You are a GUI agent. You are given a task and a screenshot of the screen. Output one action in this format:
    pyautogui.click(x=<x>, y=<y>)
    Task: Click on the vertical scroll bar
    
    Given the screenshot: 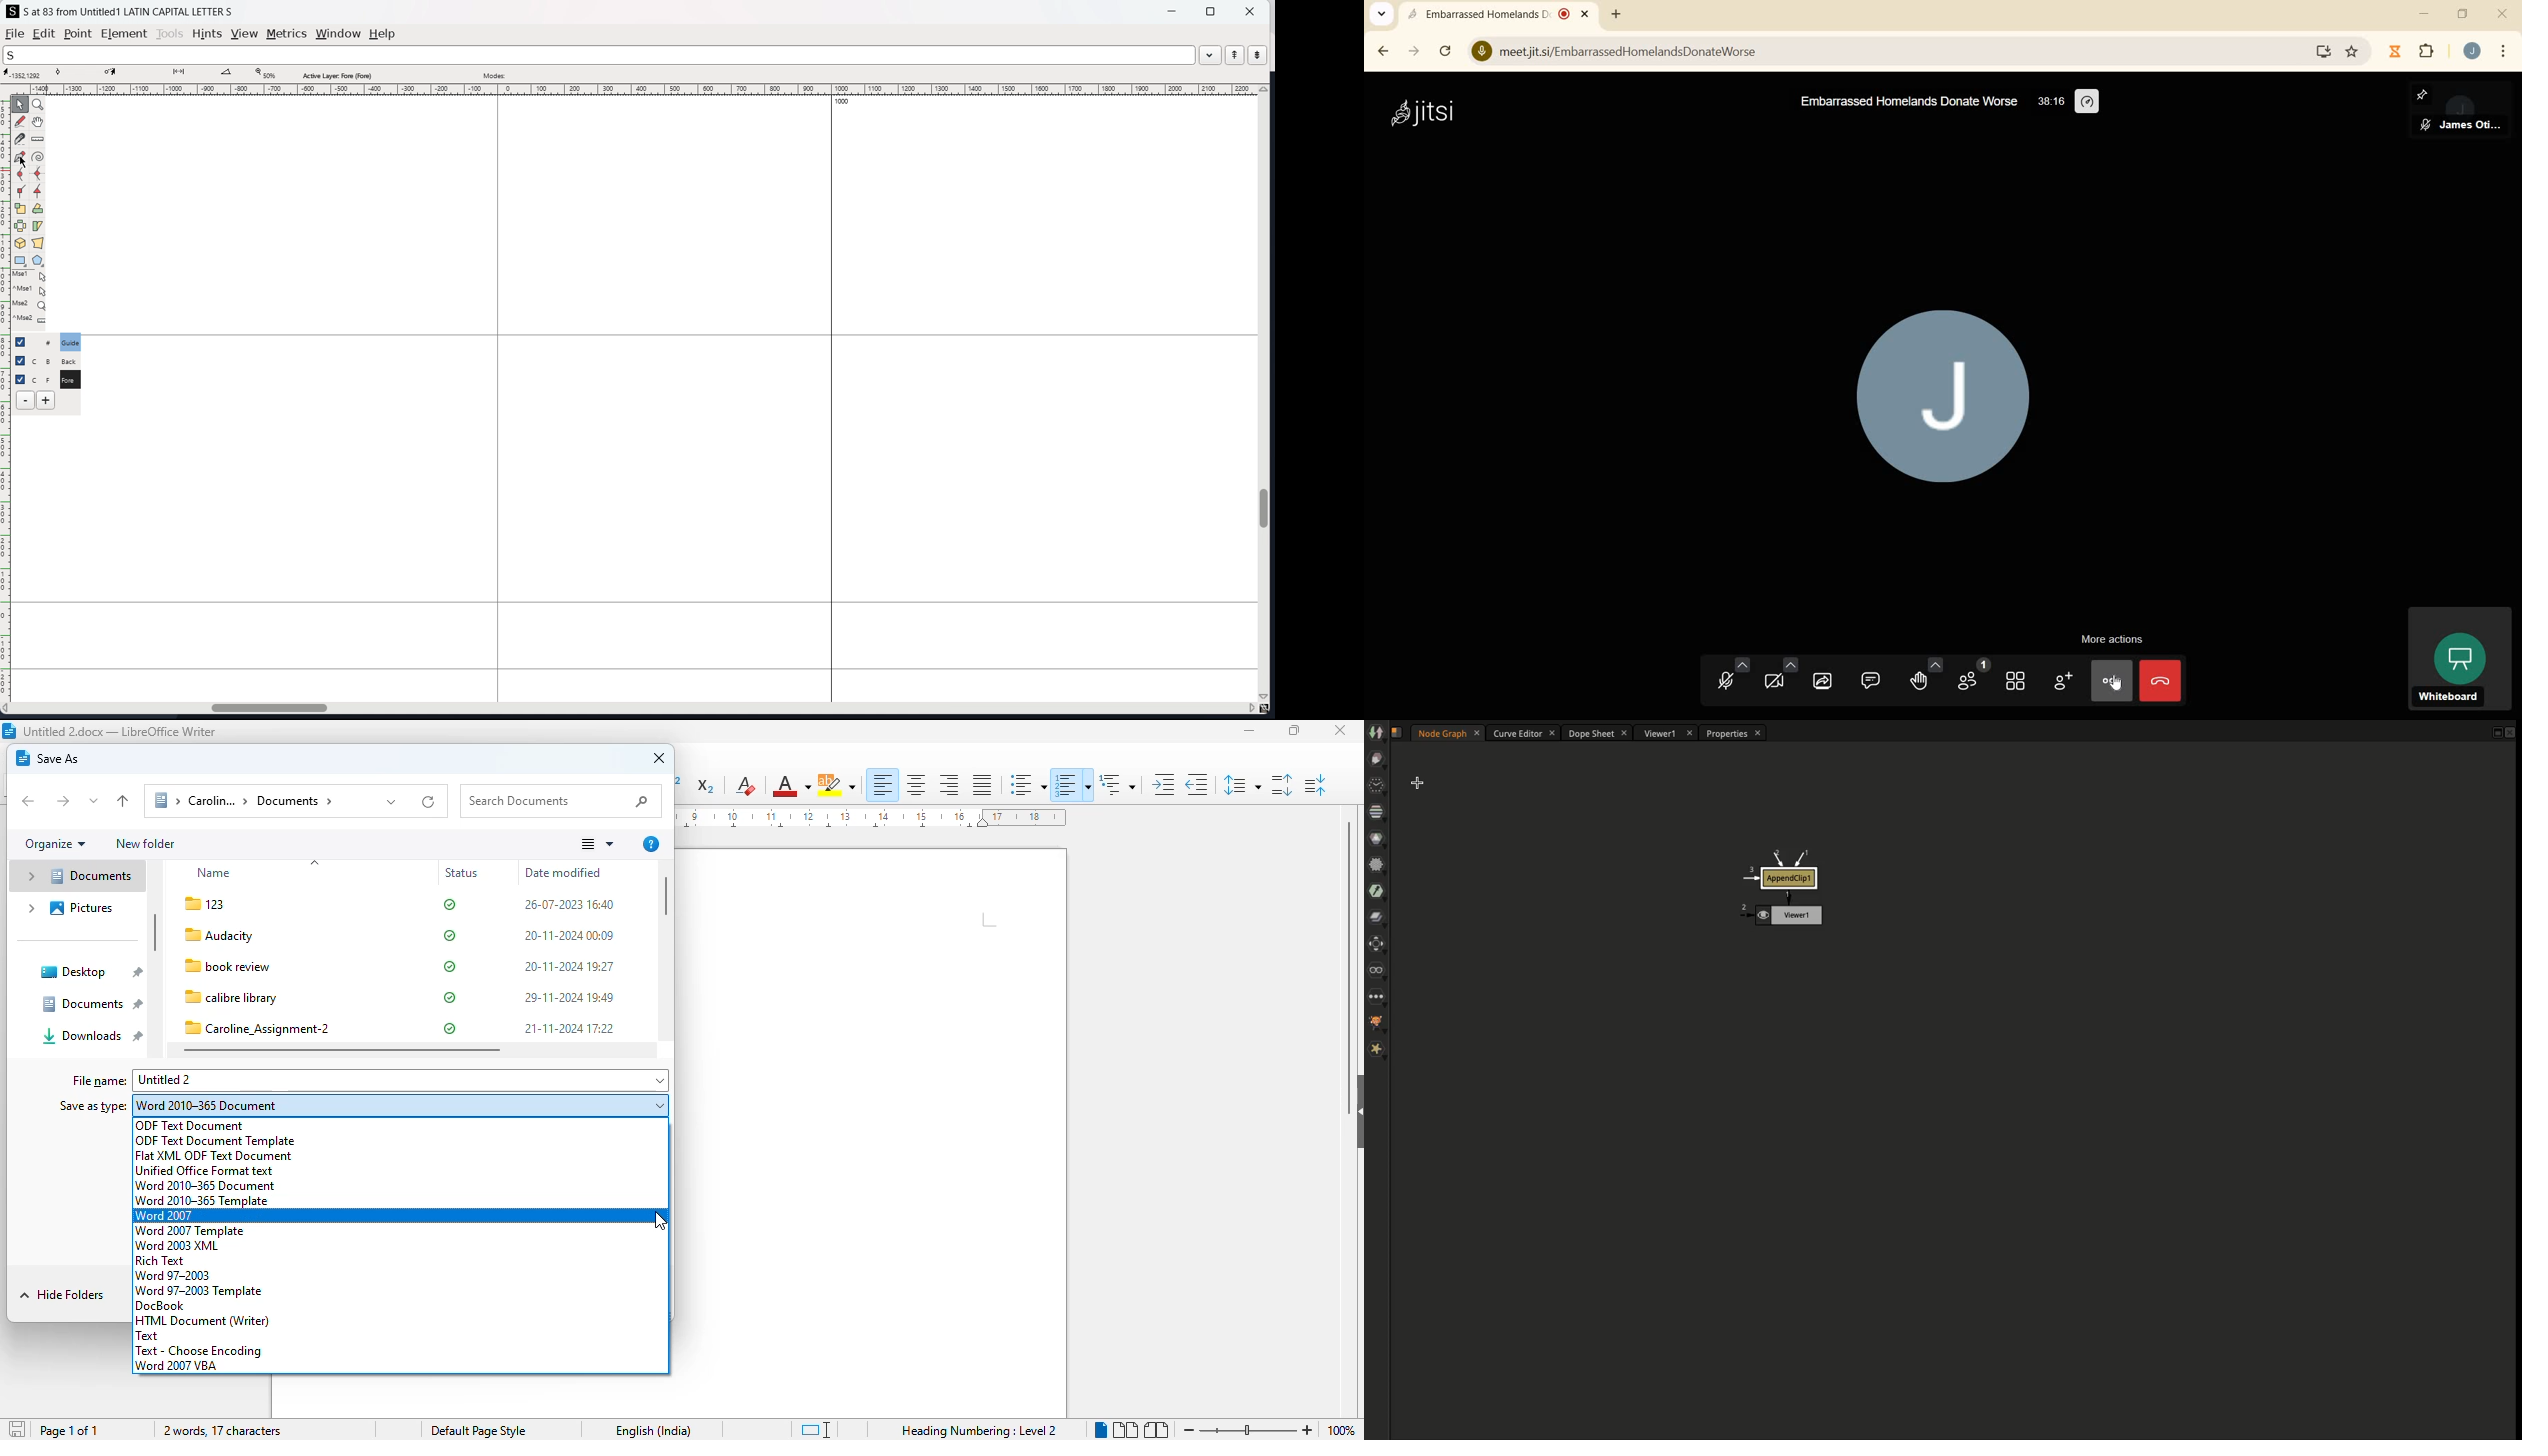 What is the action you would take?
    pyautogui.click(x=155, y=933)
    